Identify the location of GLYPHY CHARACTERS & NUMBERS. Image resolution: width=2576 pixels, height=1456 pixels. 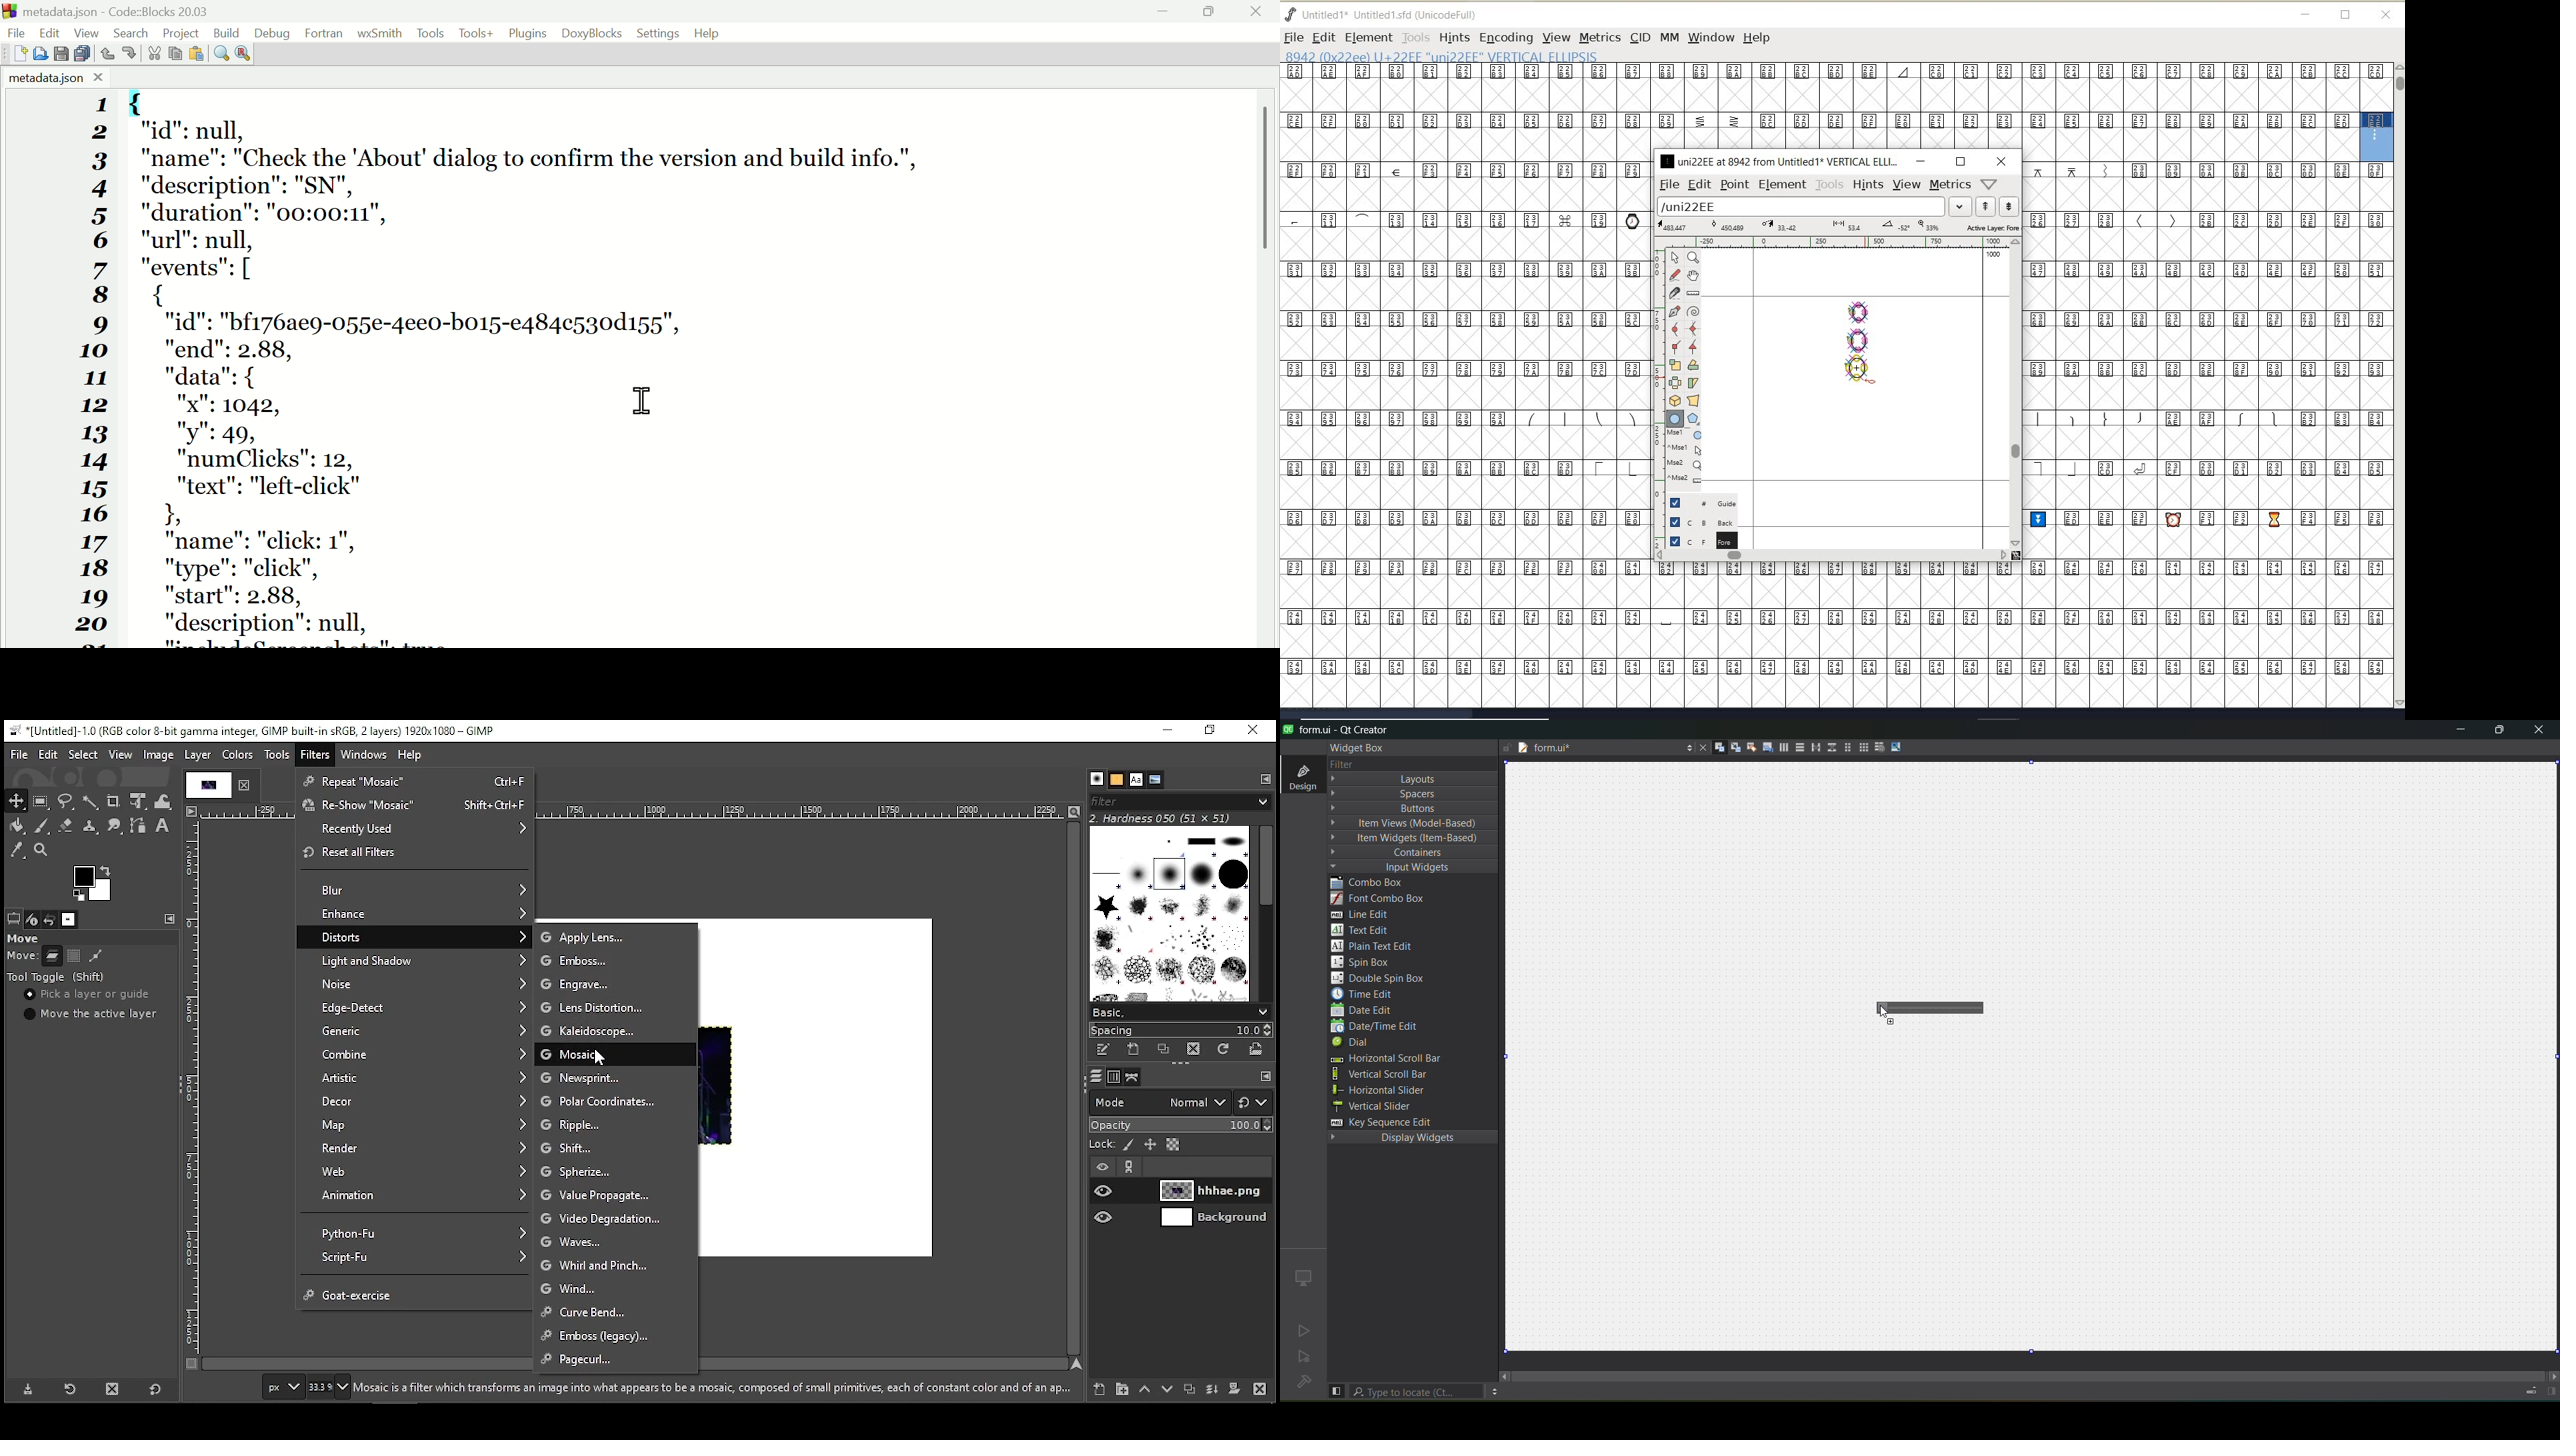
(1463, 354).